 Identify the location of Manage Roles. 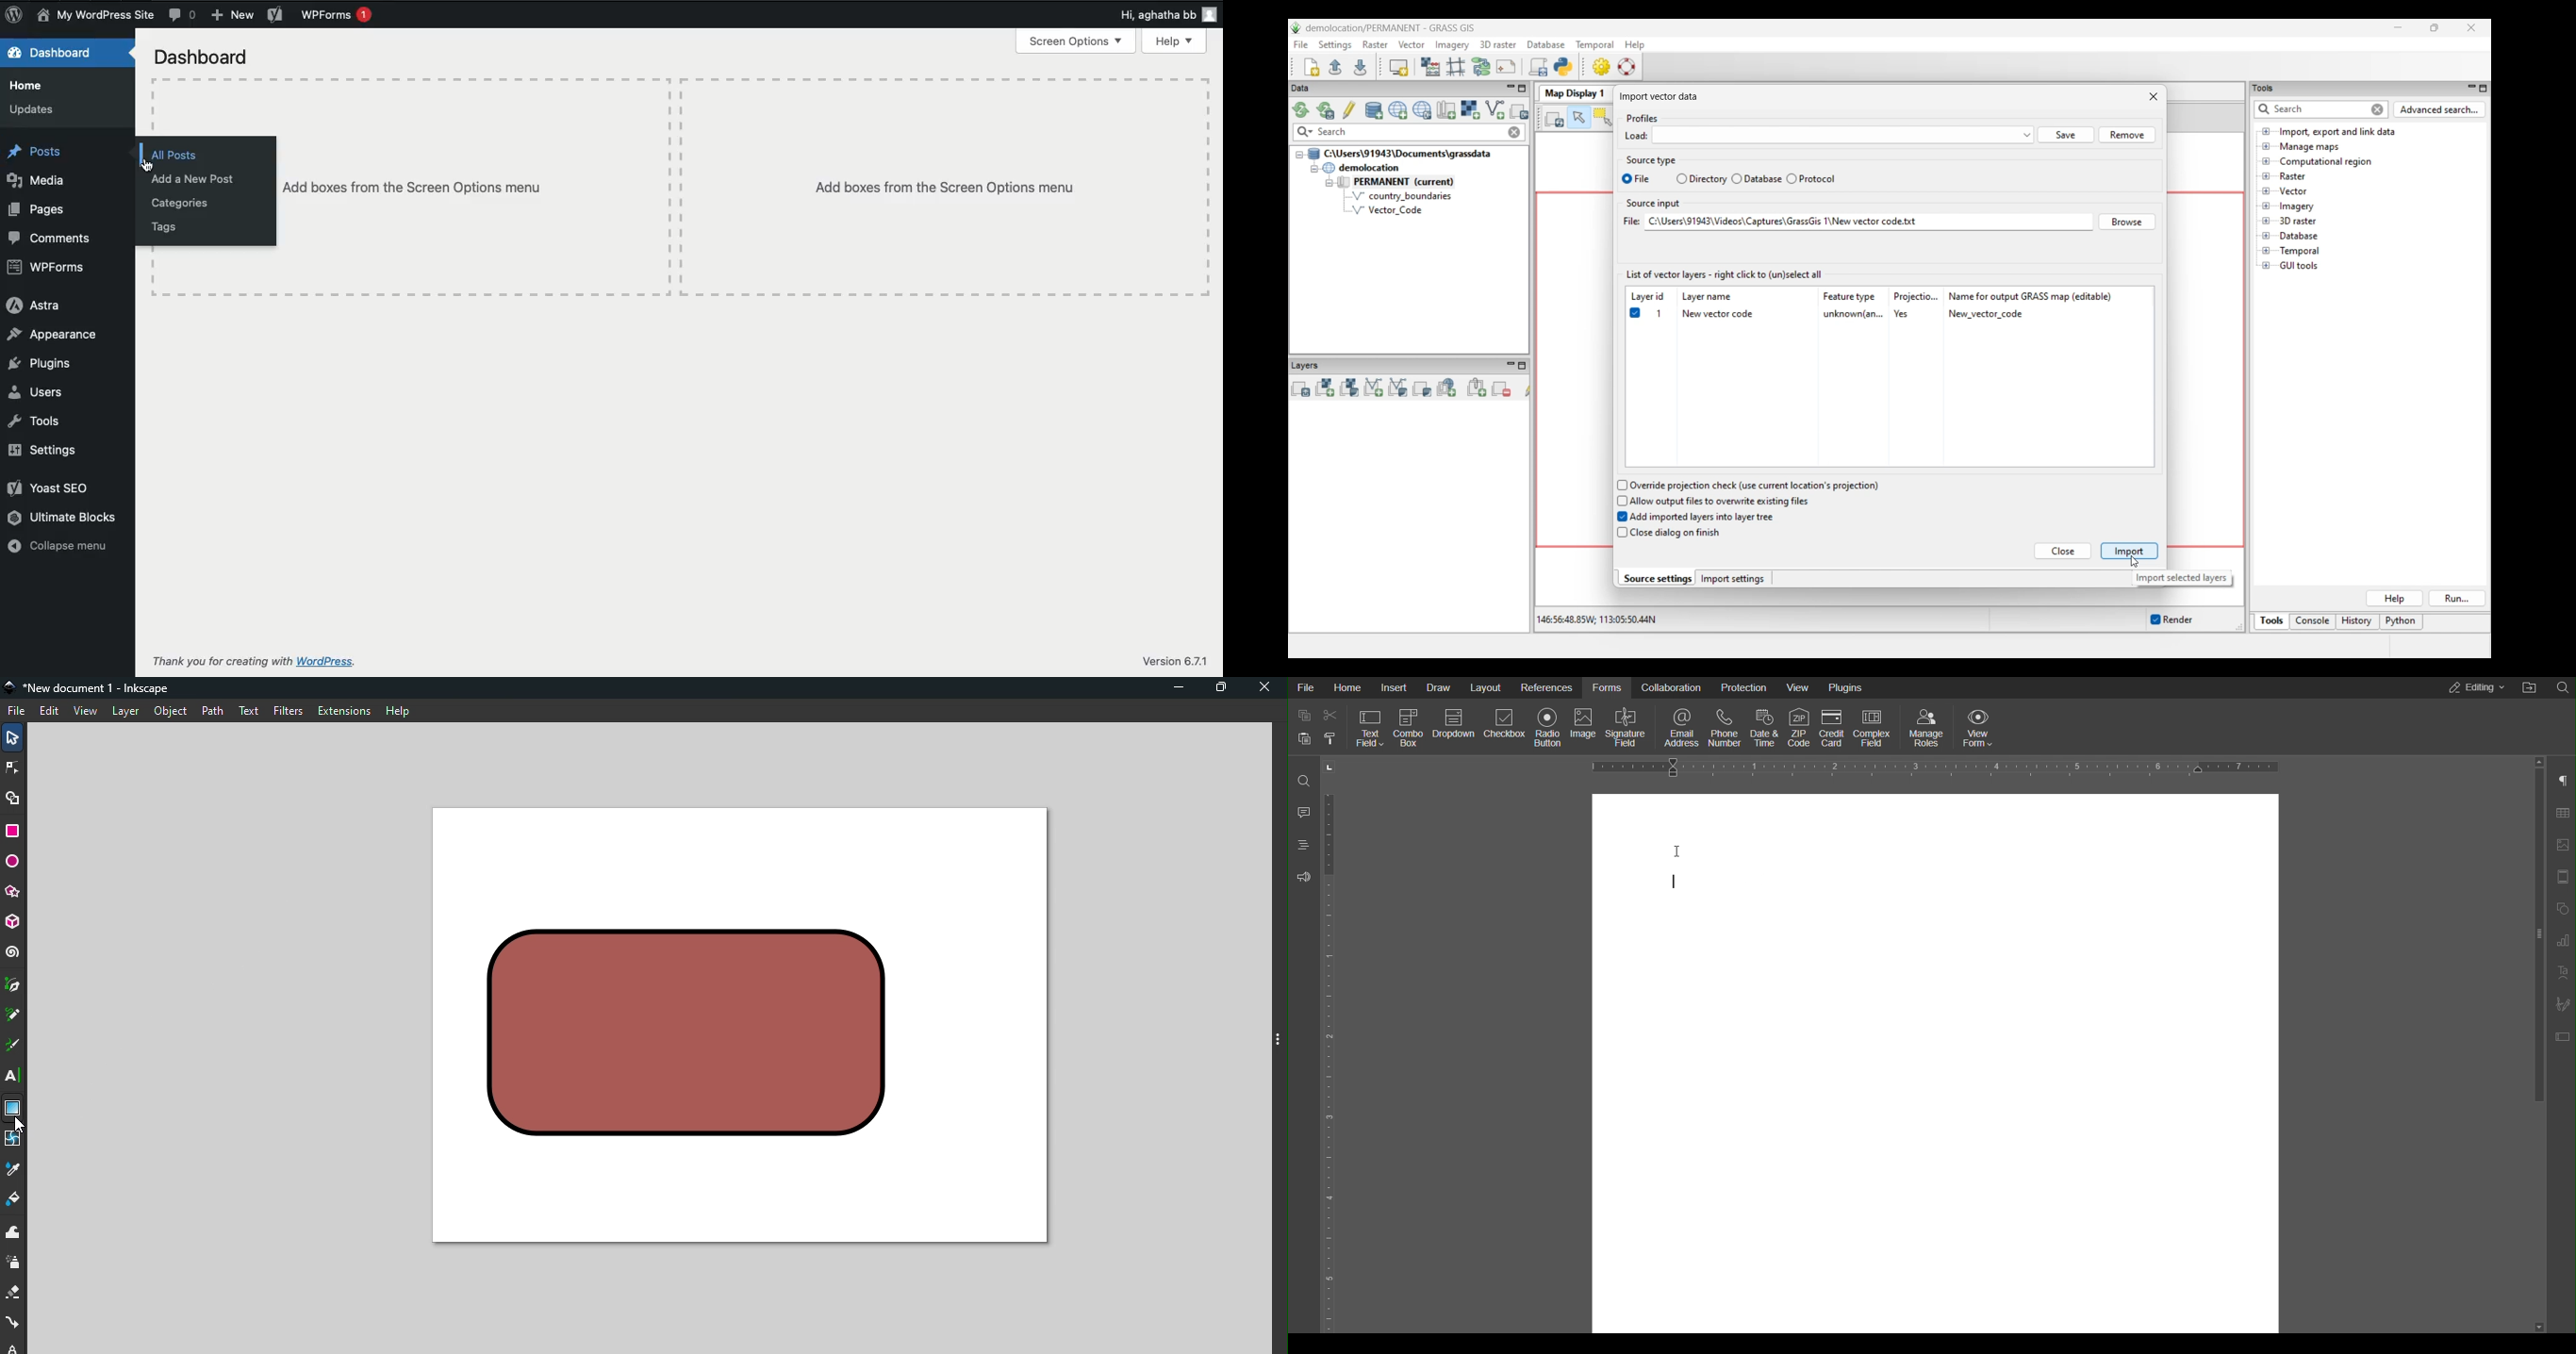
(1927, 727).